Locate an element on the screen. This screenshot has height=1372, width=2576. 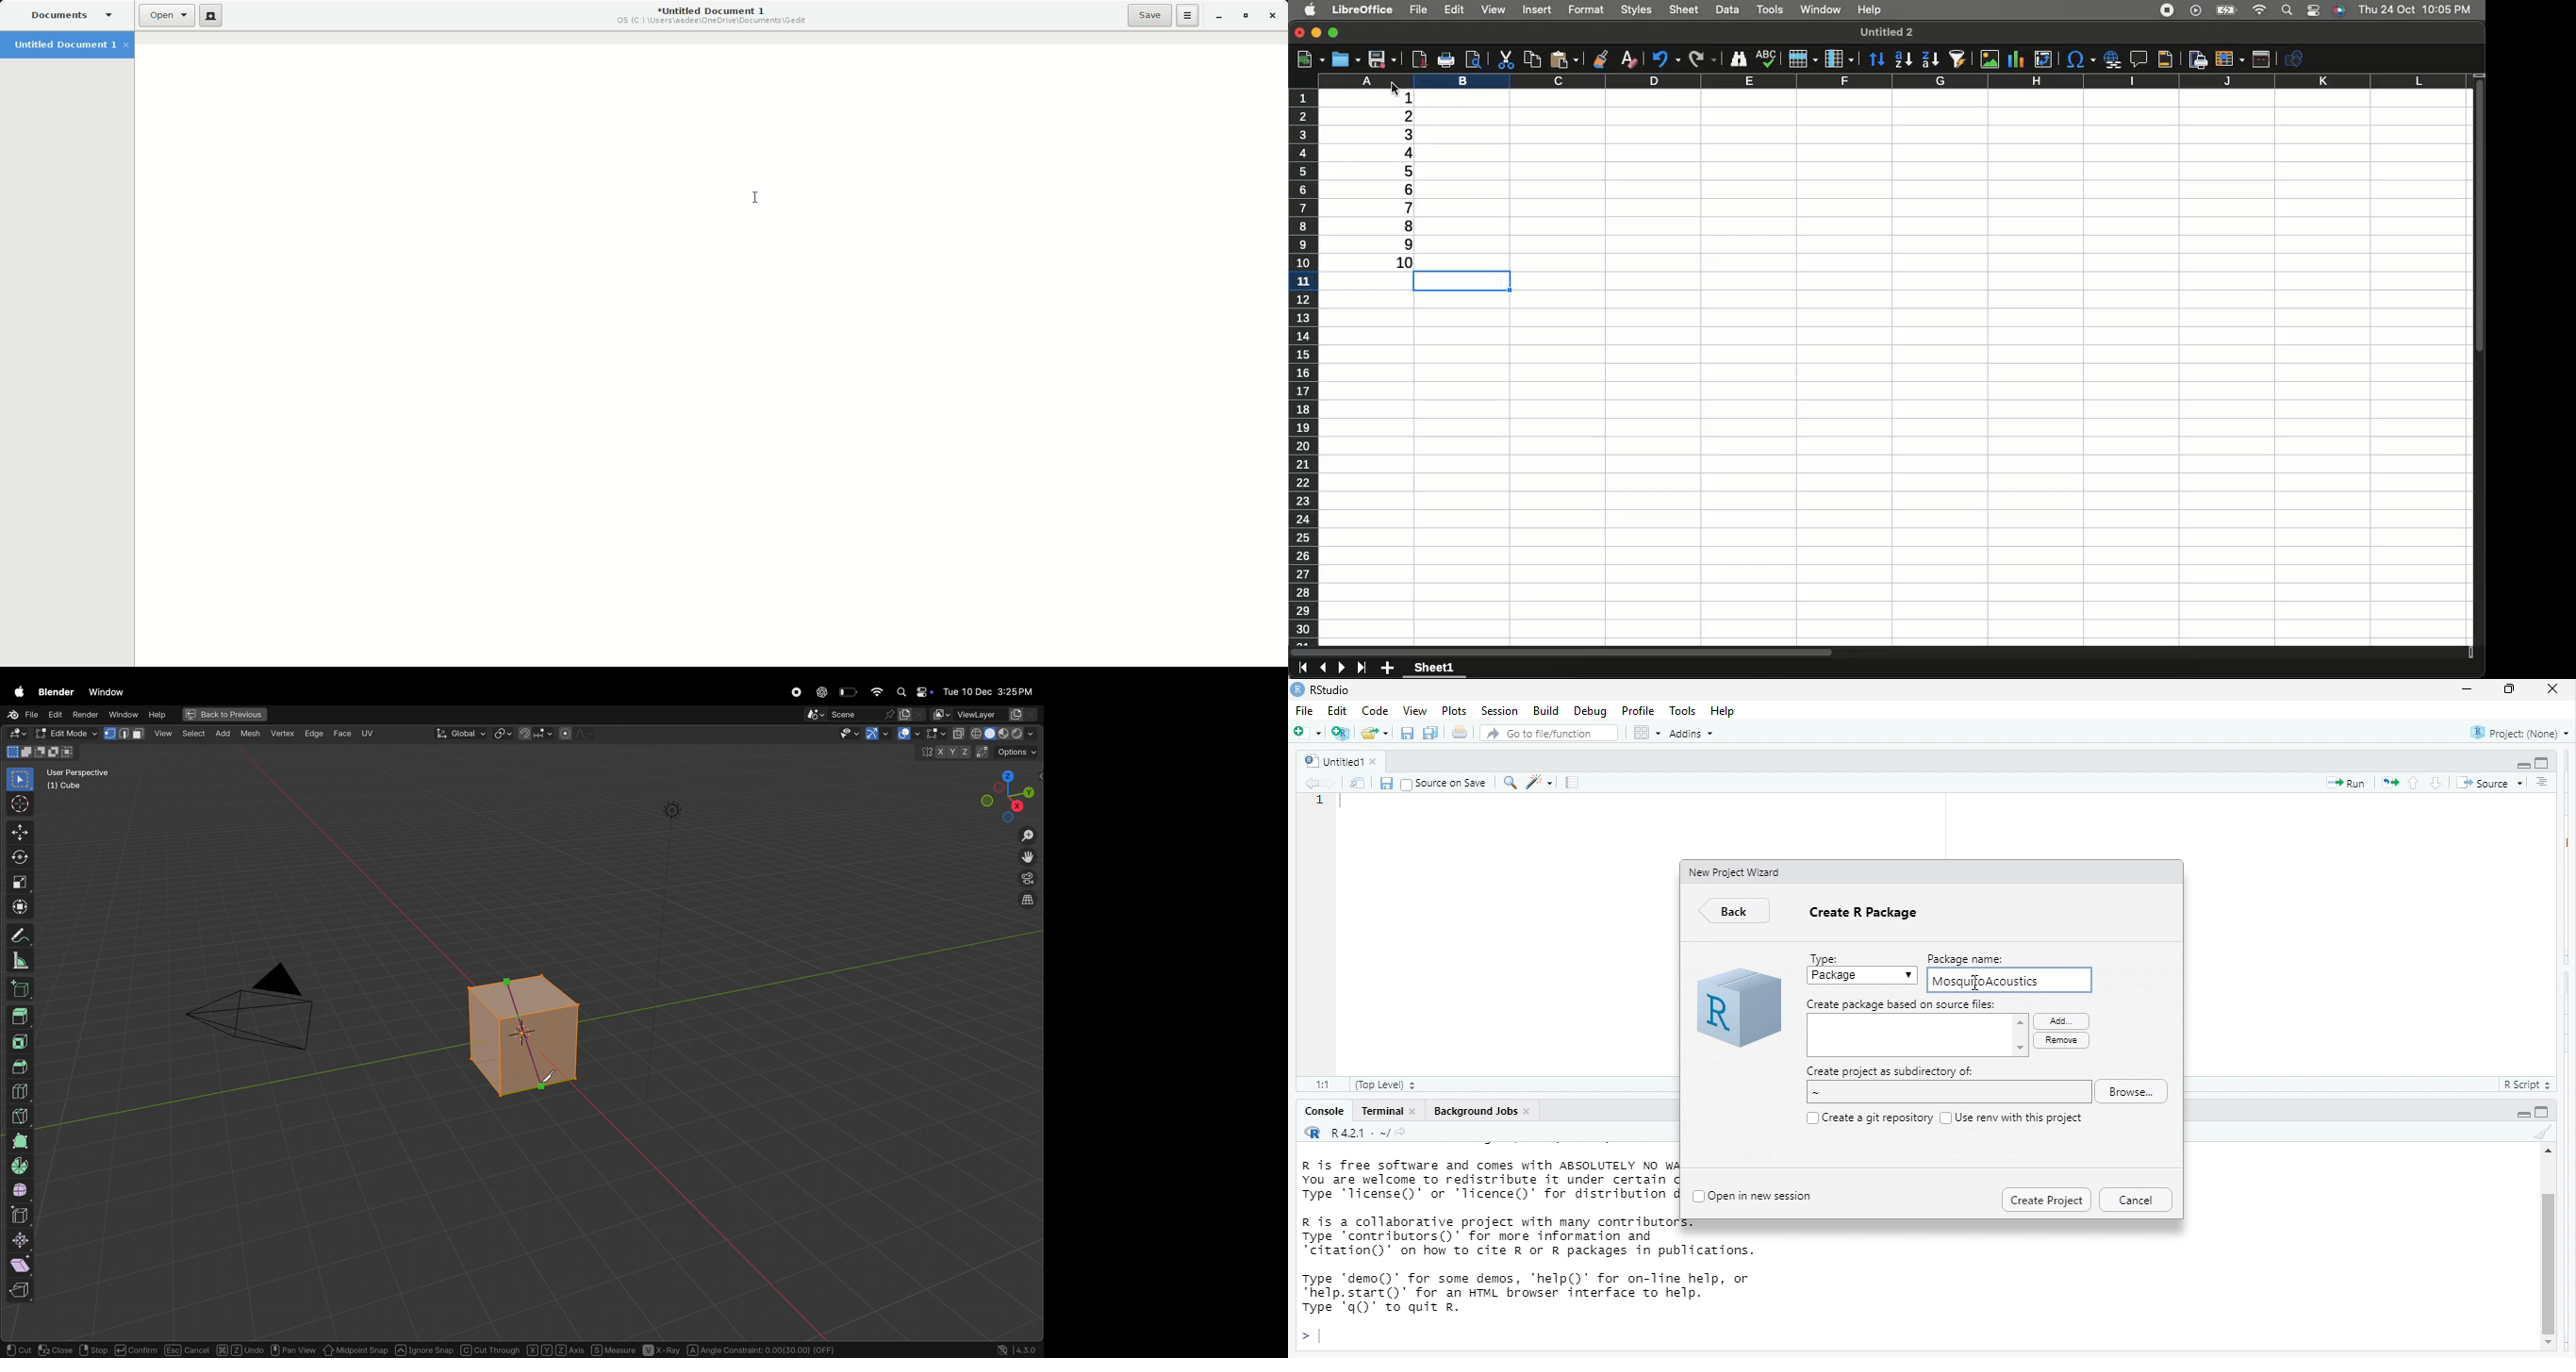
run is located at coordinates (2342, 785).